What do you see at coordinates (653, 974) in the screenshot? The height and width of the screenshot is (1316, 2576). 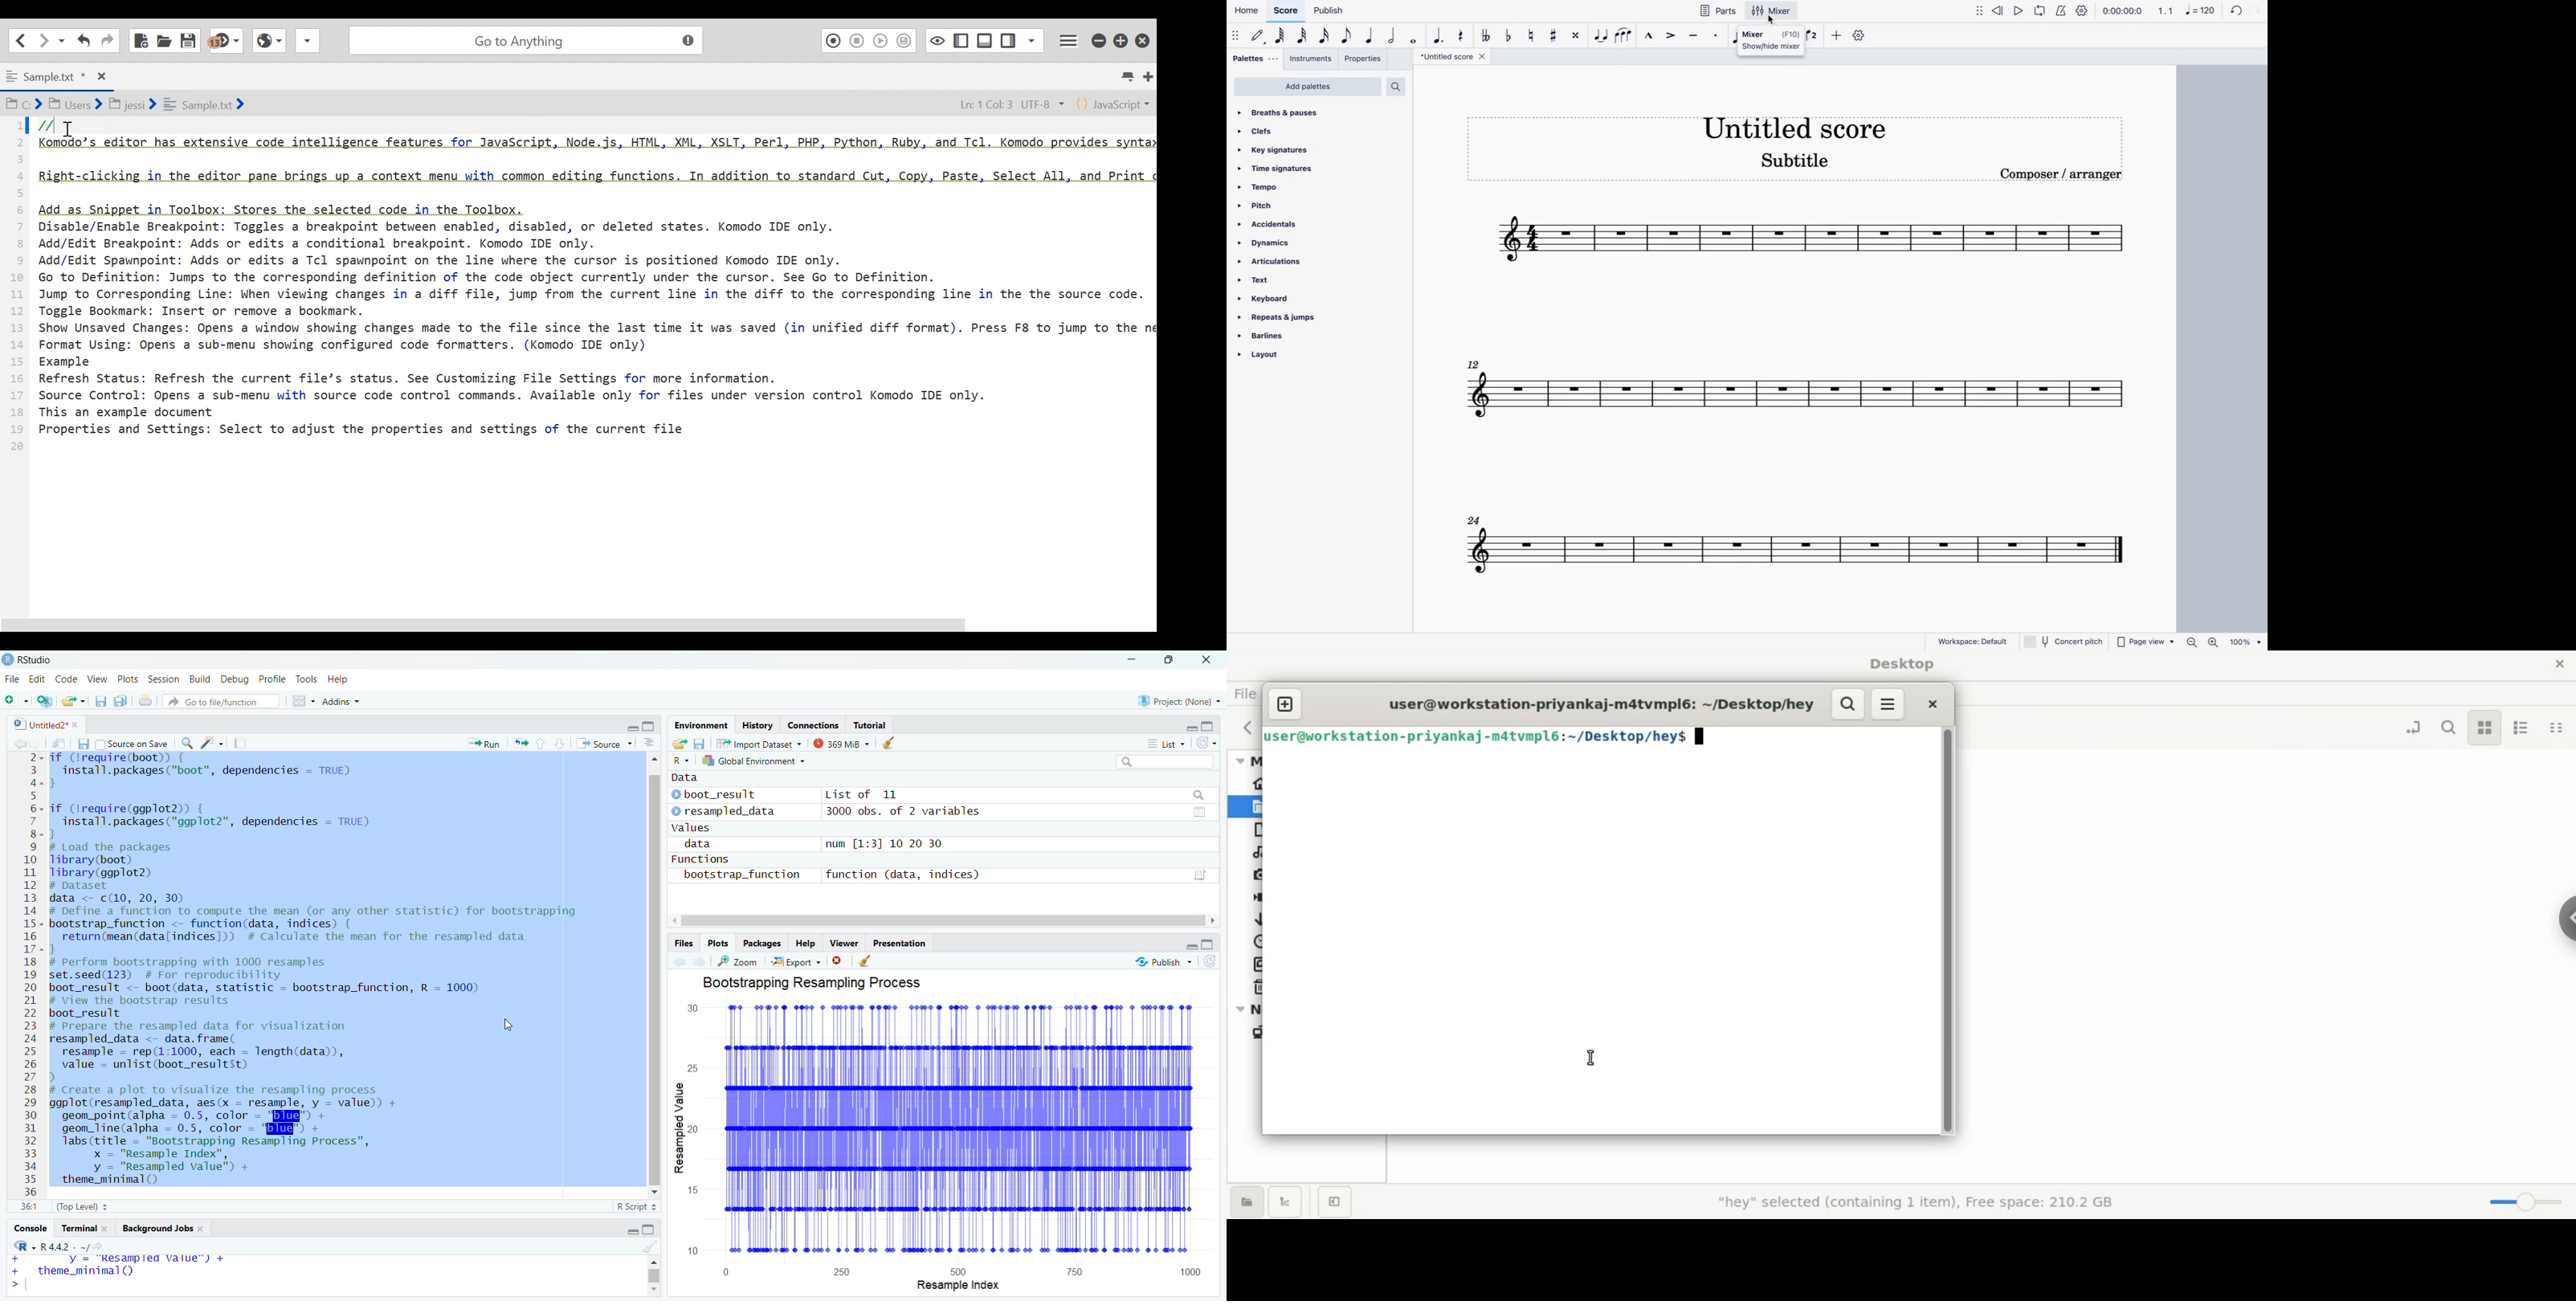 I see `vertical scroll bar` at bounding box center [653, 974].